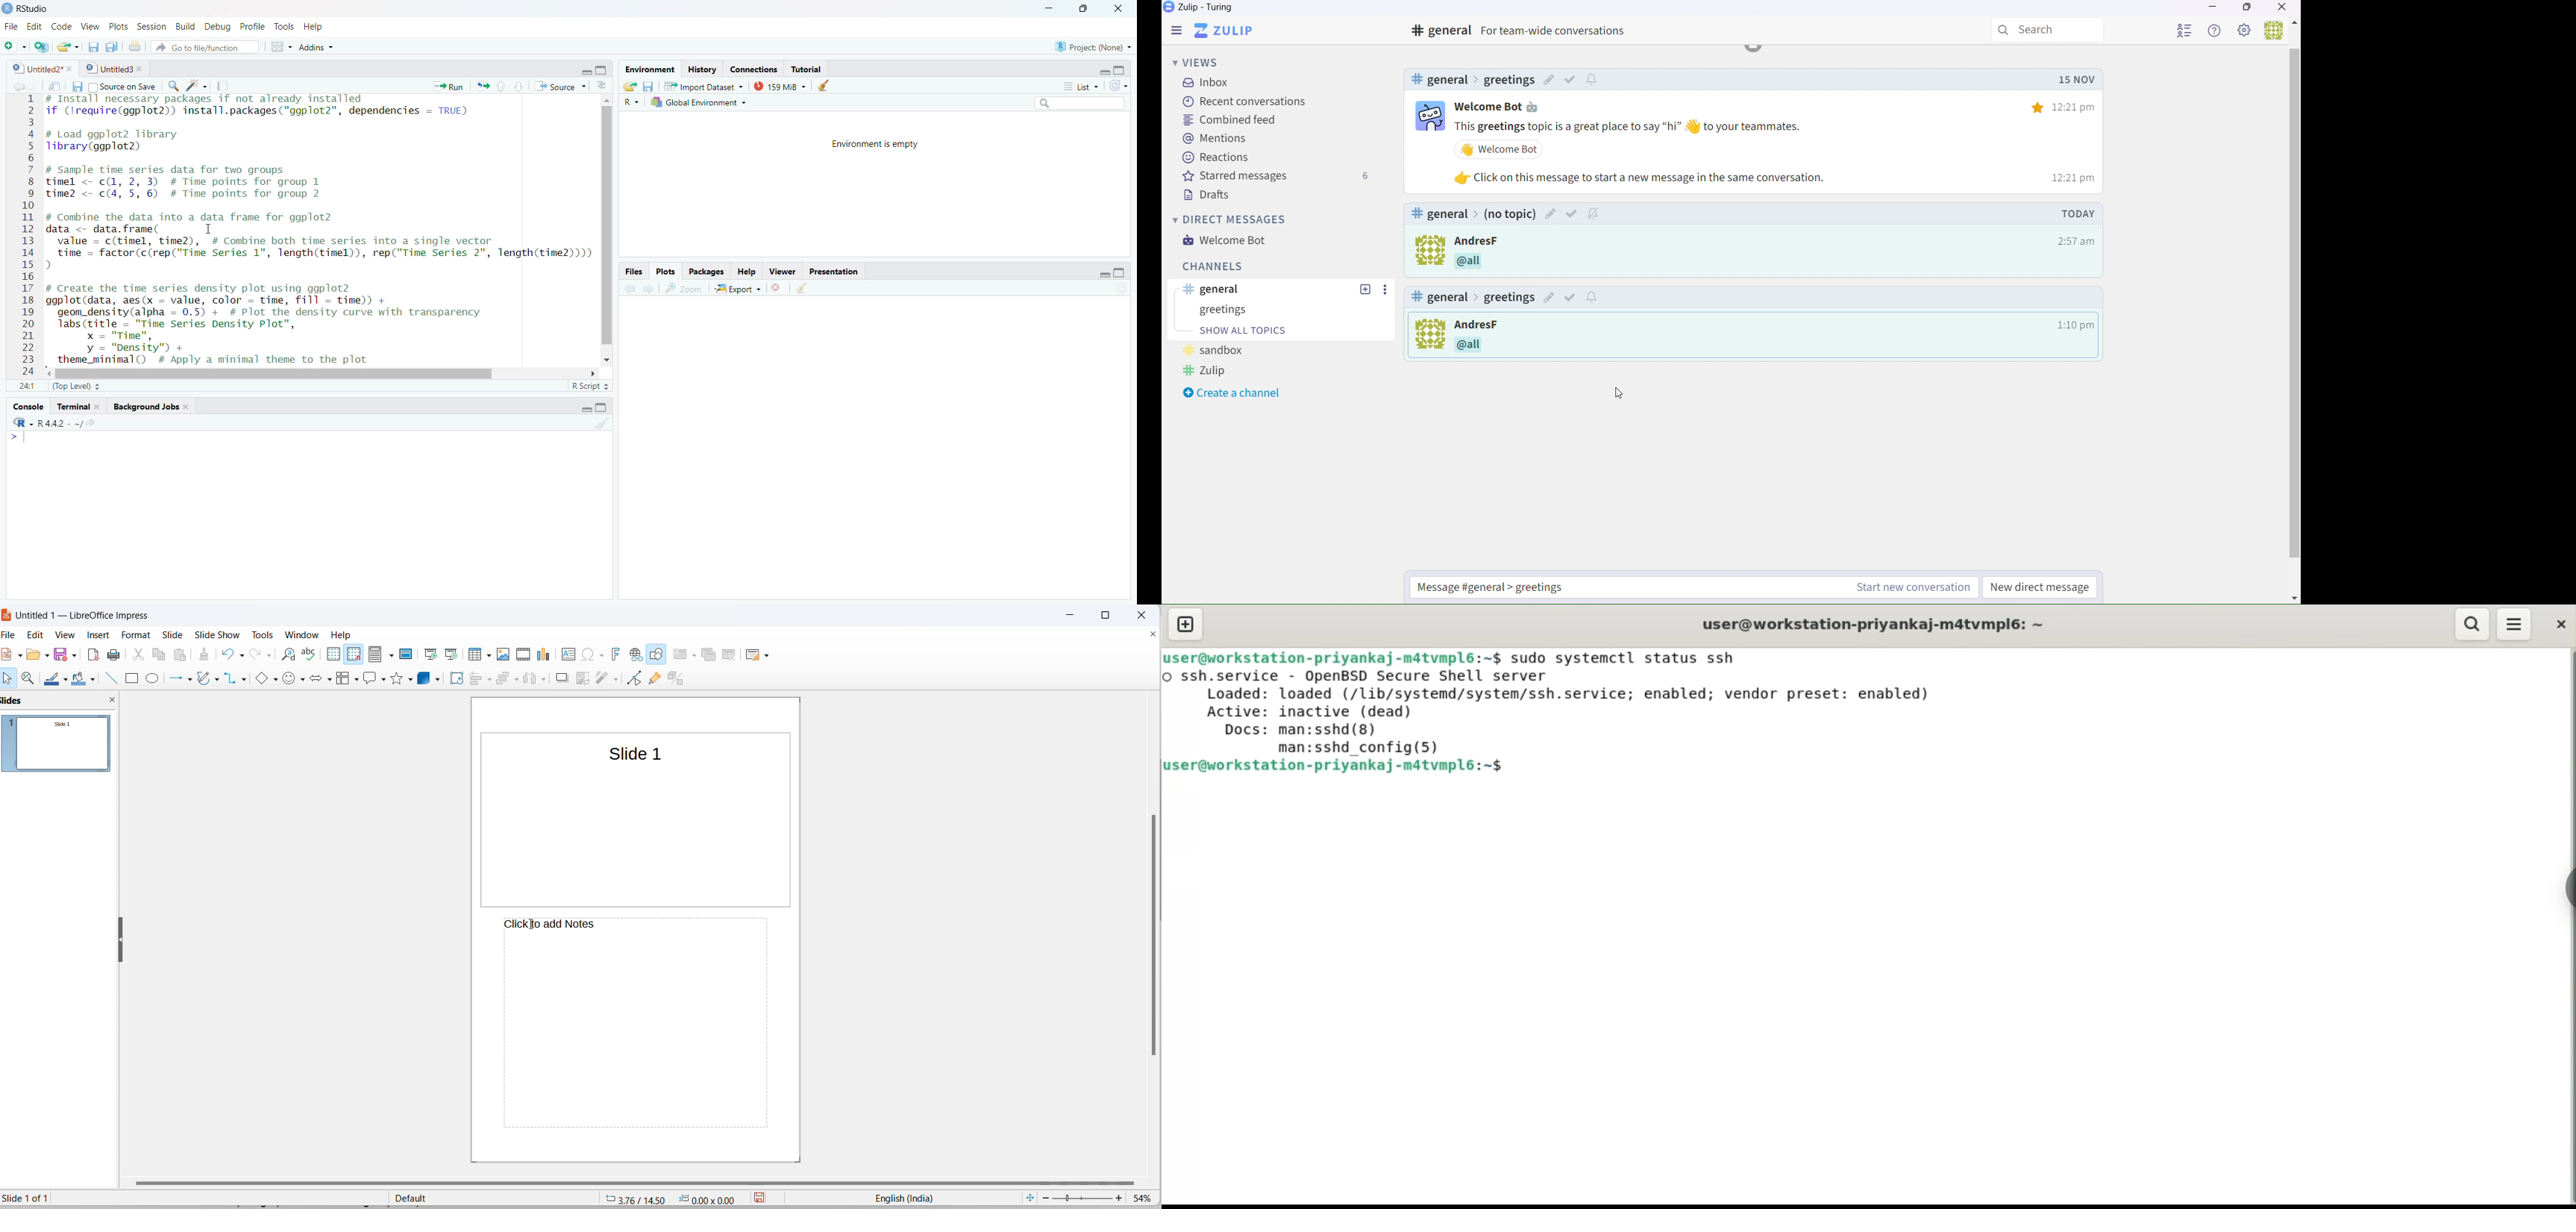 This screenshot has width=2576, height=1232. What do you see at coordinates (1081, 87) in the screenshot?
I see `List ` at bounding box center [1081, 87].